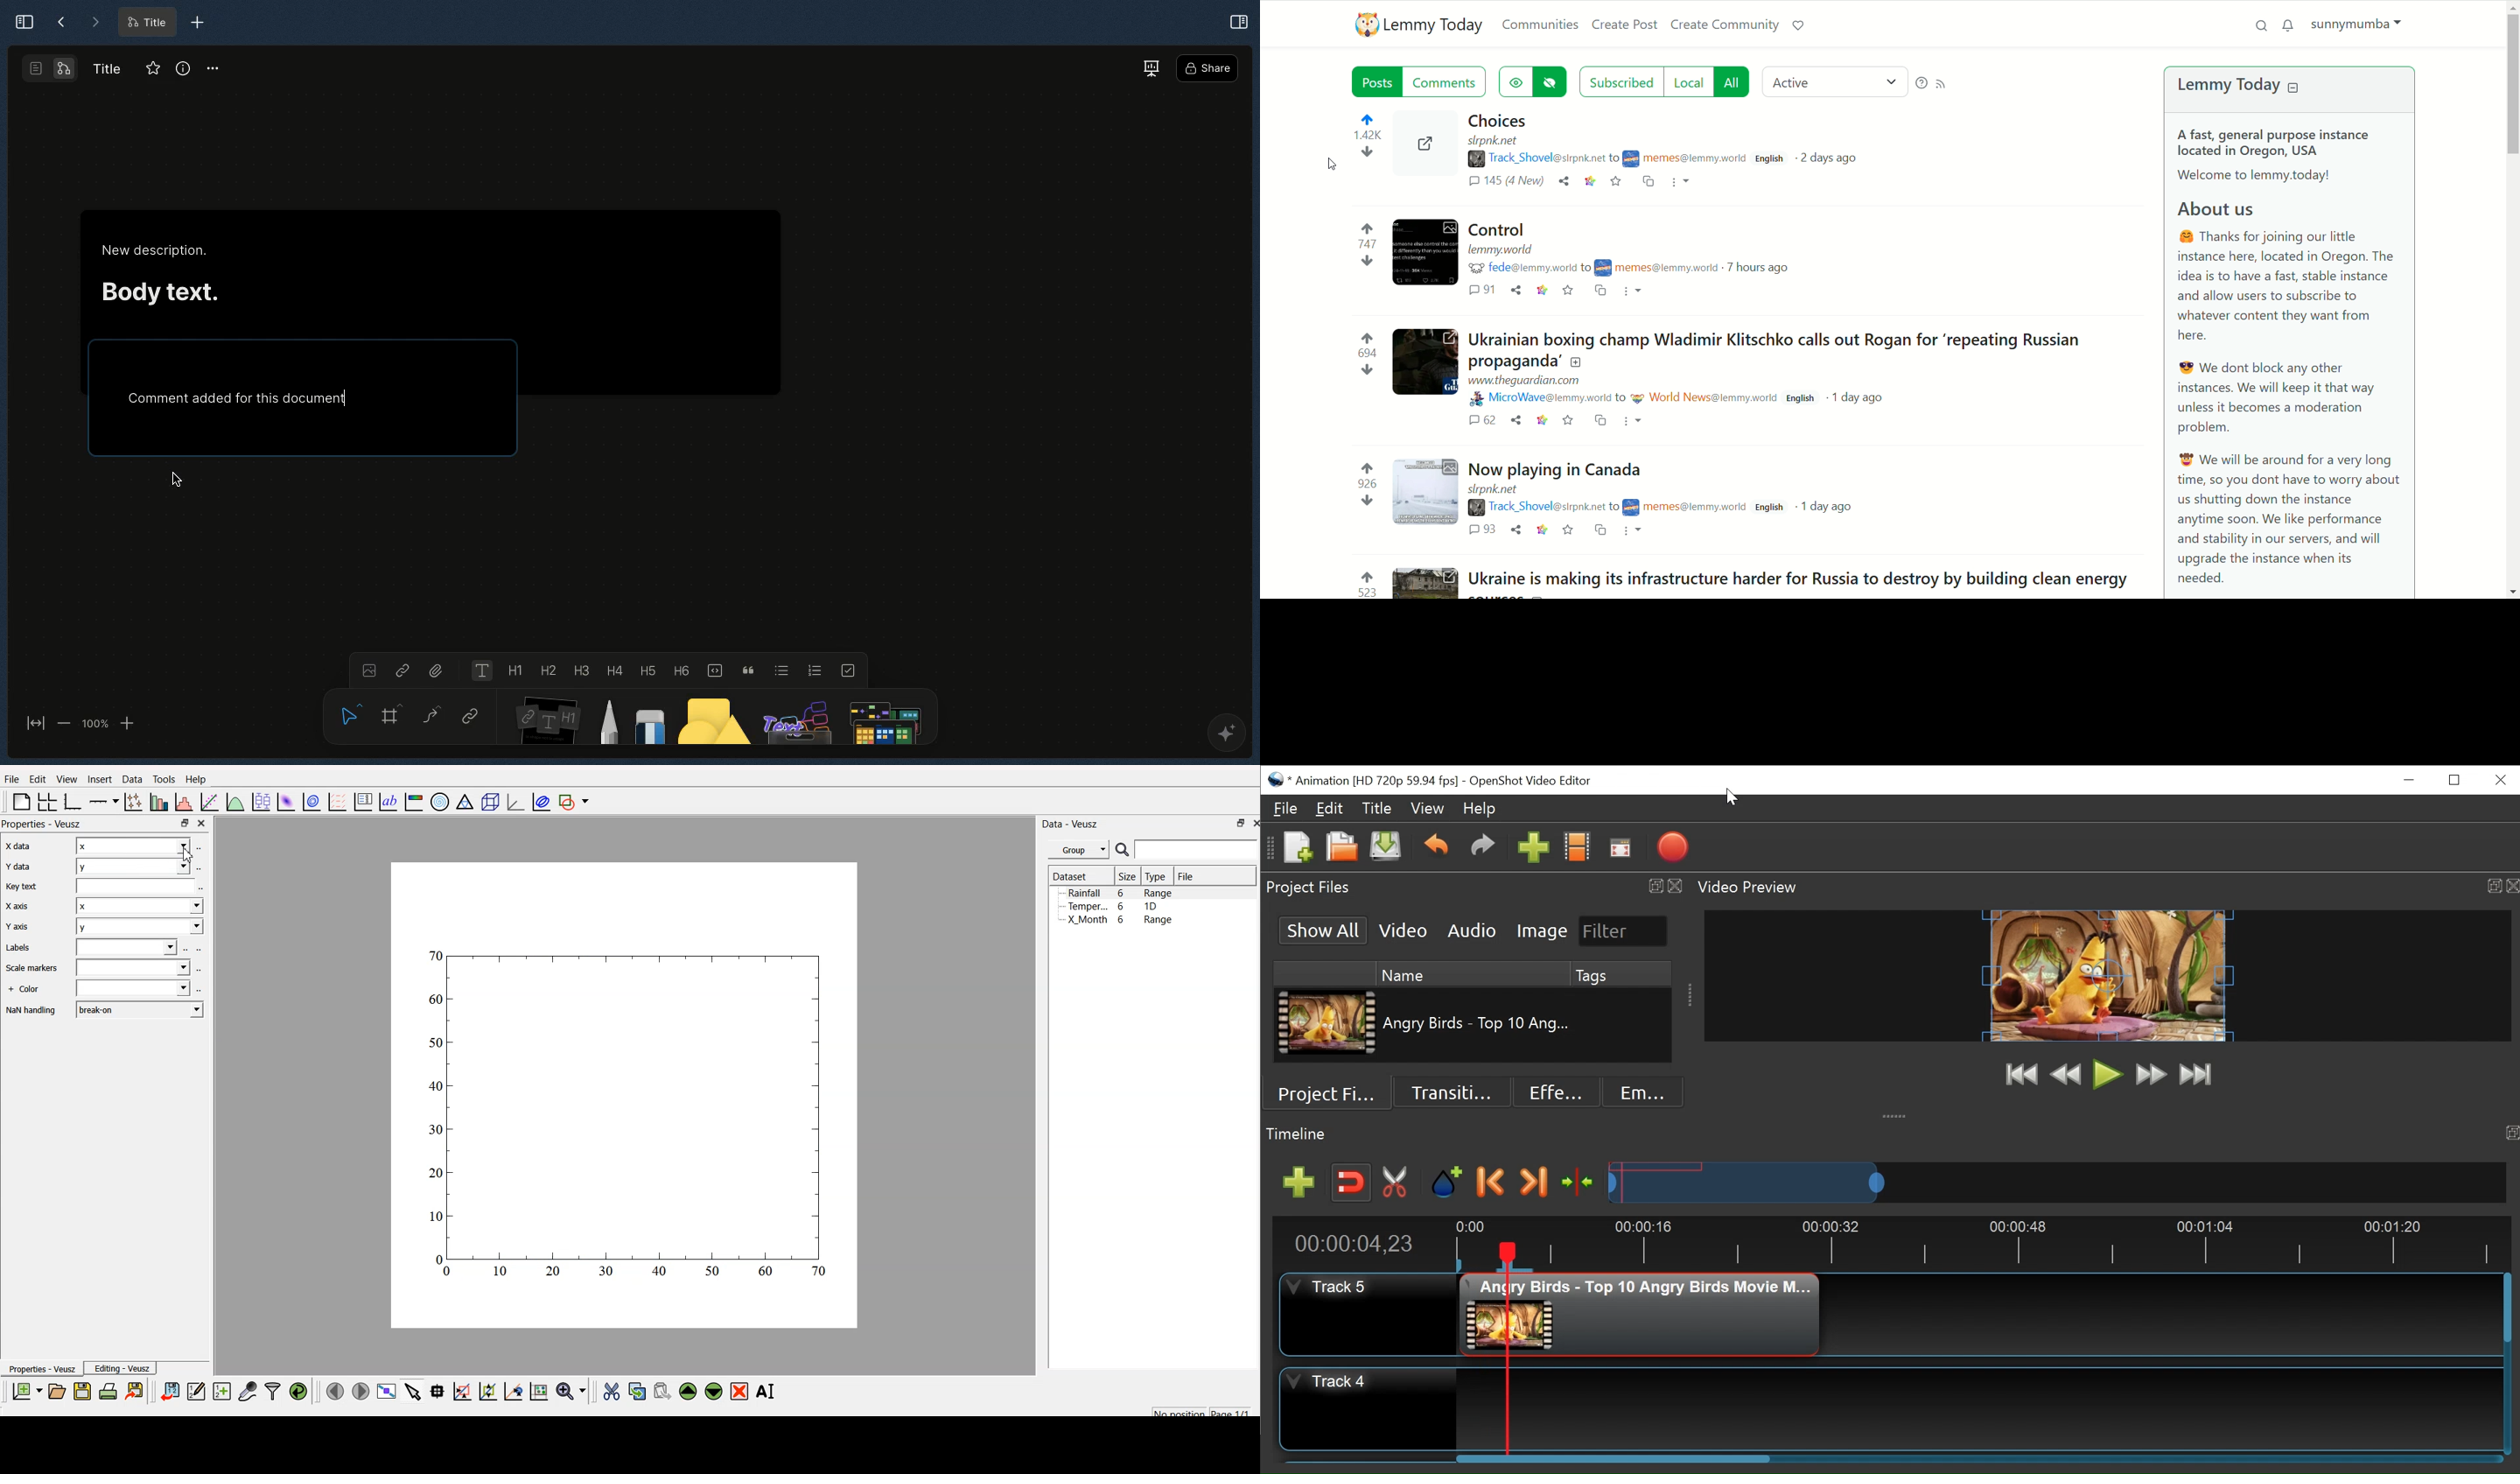 The image size is (2520, 1484). What do you see at coordinates (1396, 1183) in the screenshot?
I see `Razor` at bounding box center [1396, 1183].